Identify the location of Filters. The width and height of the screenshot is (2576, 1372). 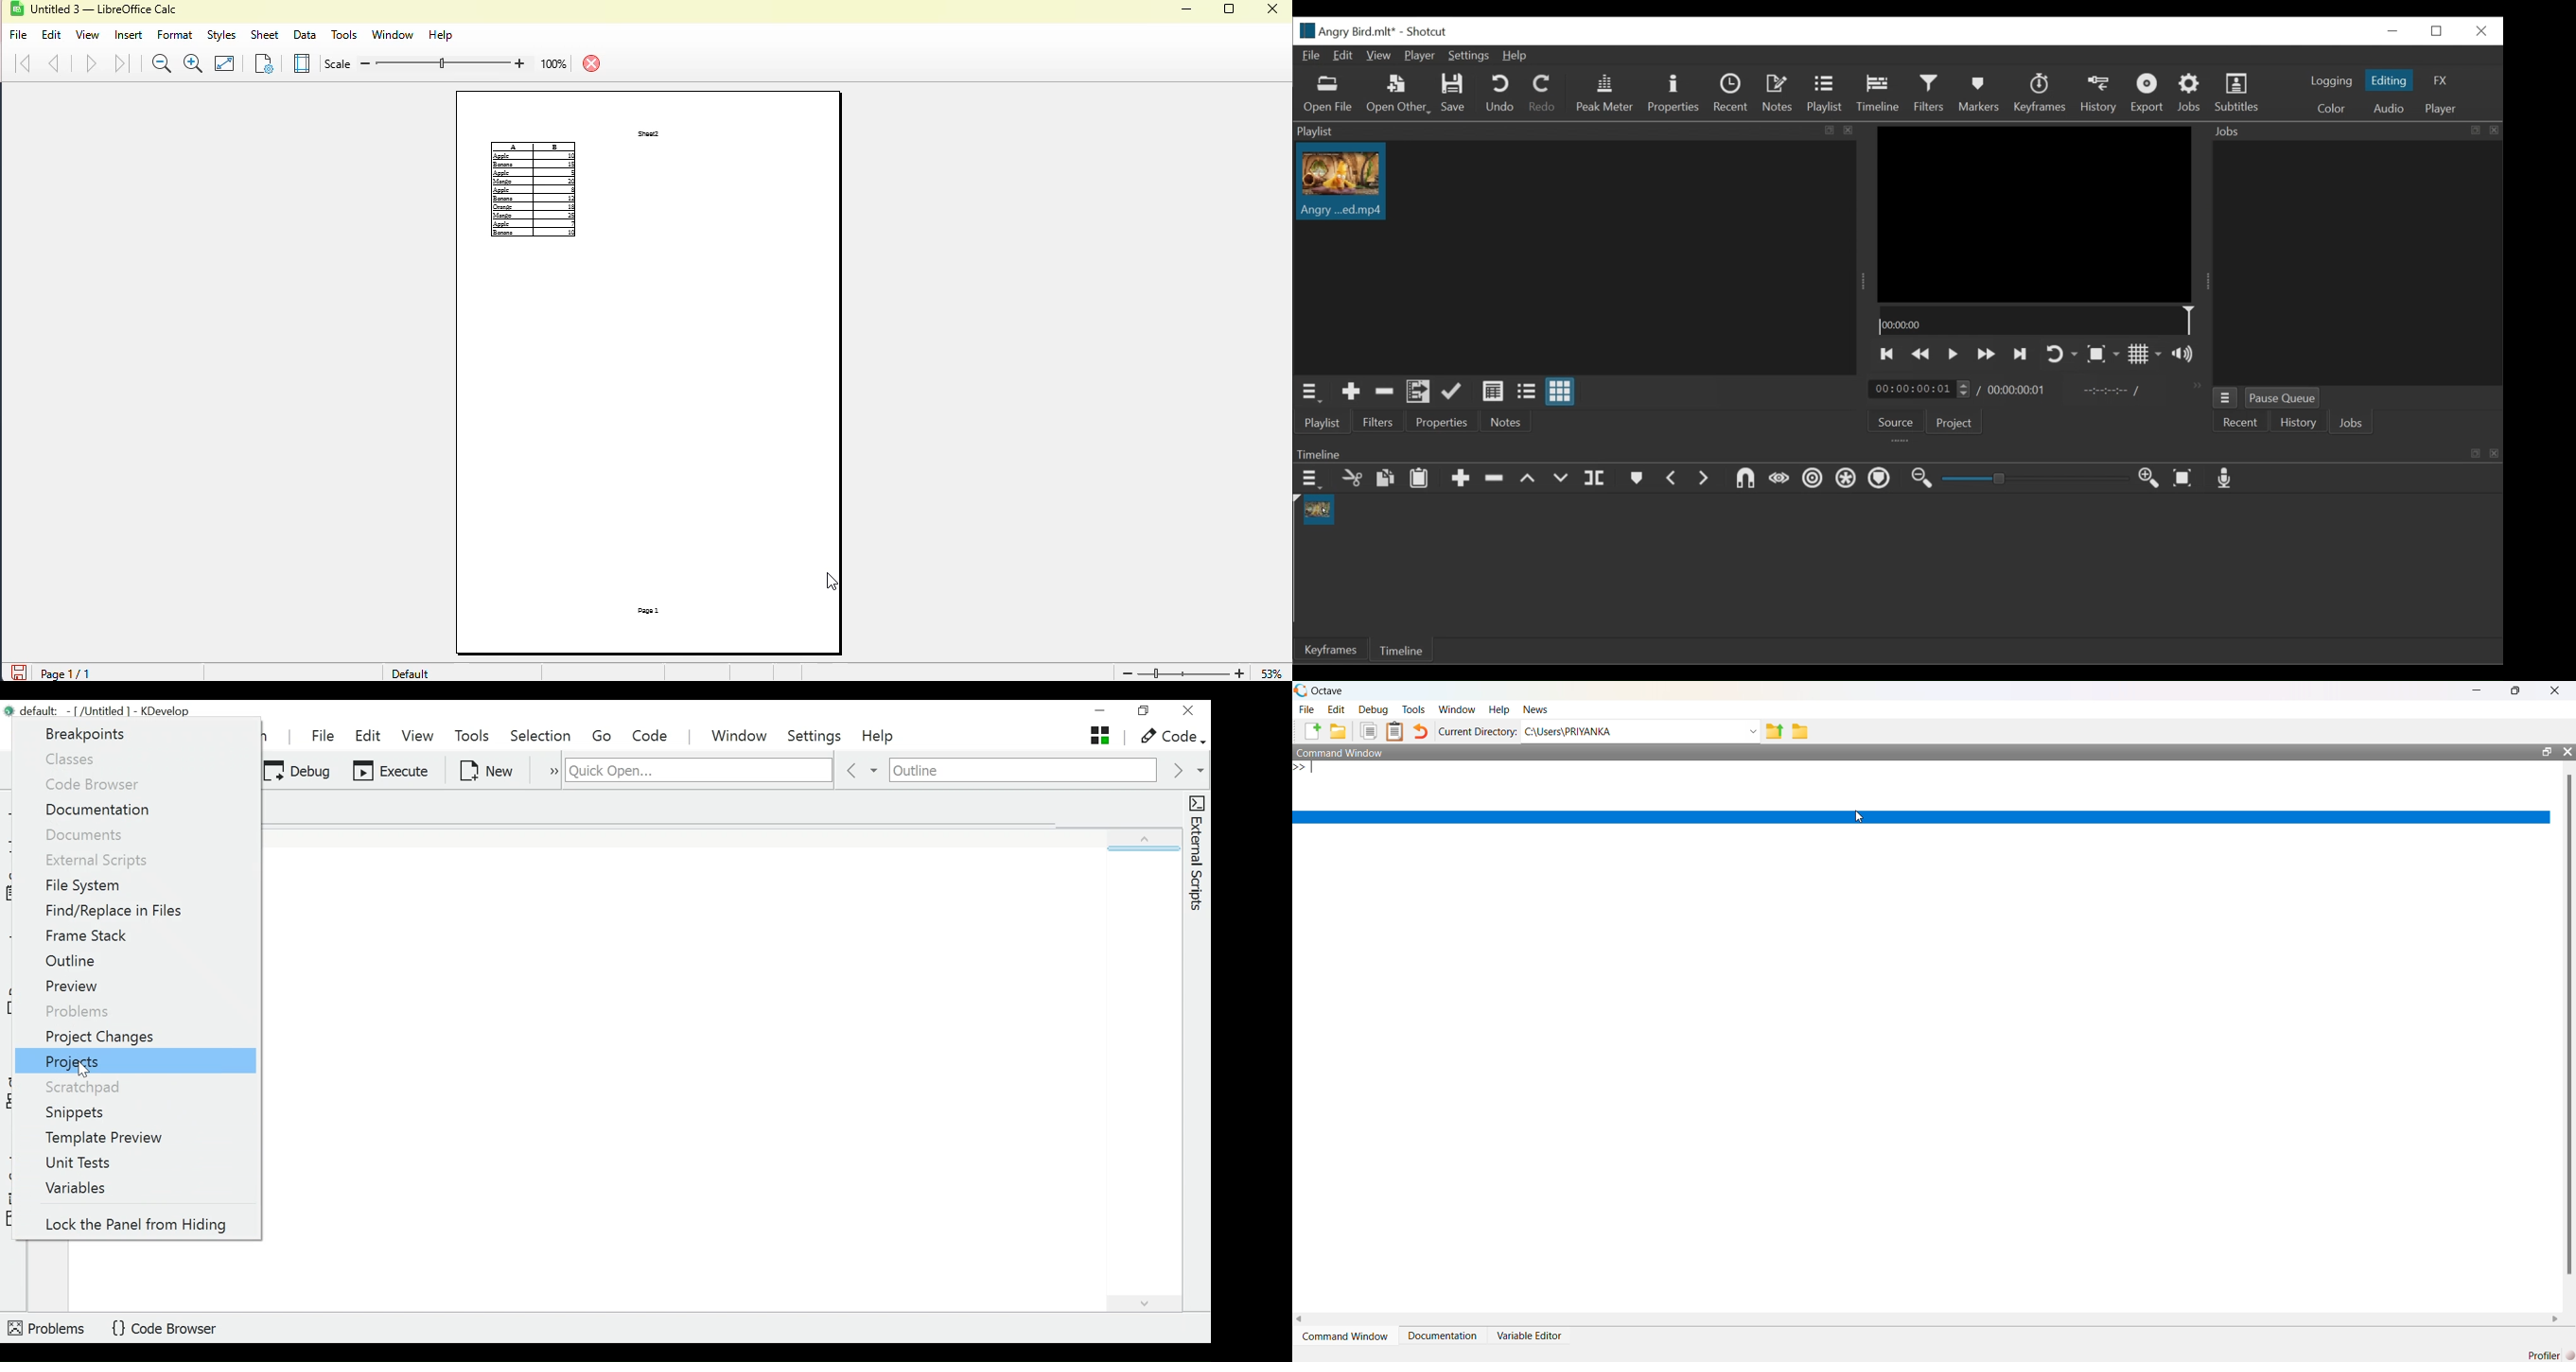
(1930, 92).